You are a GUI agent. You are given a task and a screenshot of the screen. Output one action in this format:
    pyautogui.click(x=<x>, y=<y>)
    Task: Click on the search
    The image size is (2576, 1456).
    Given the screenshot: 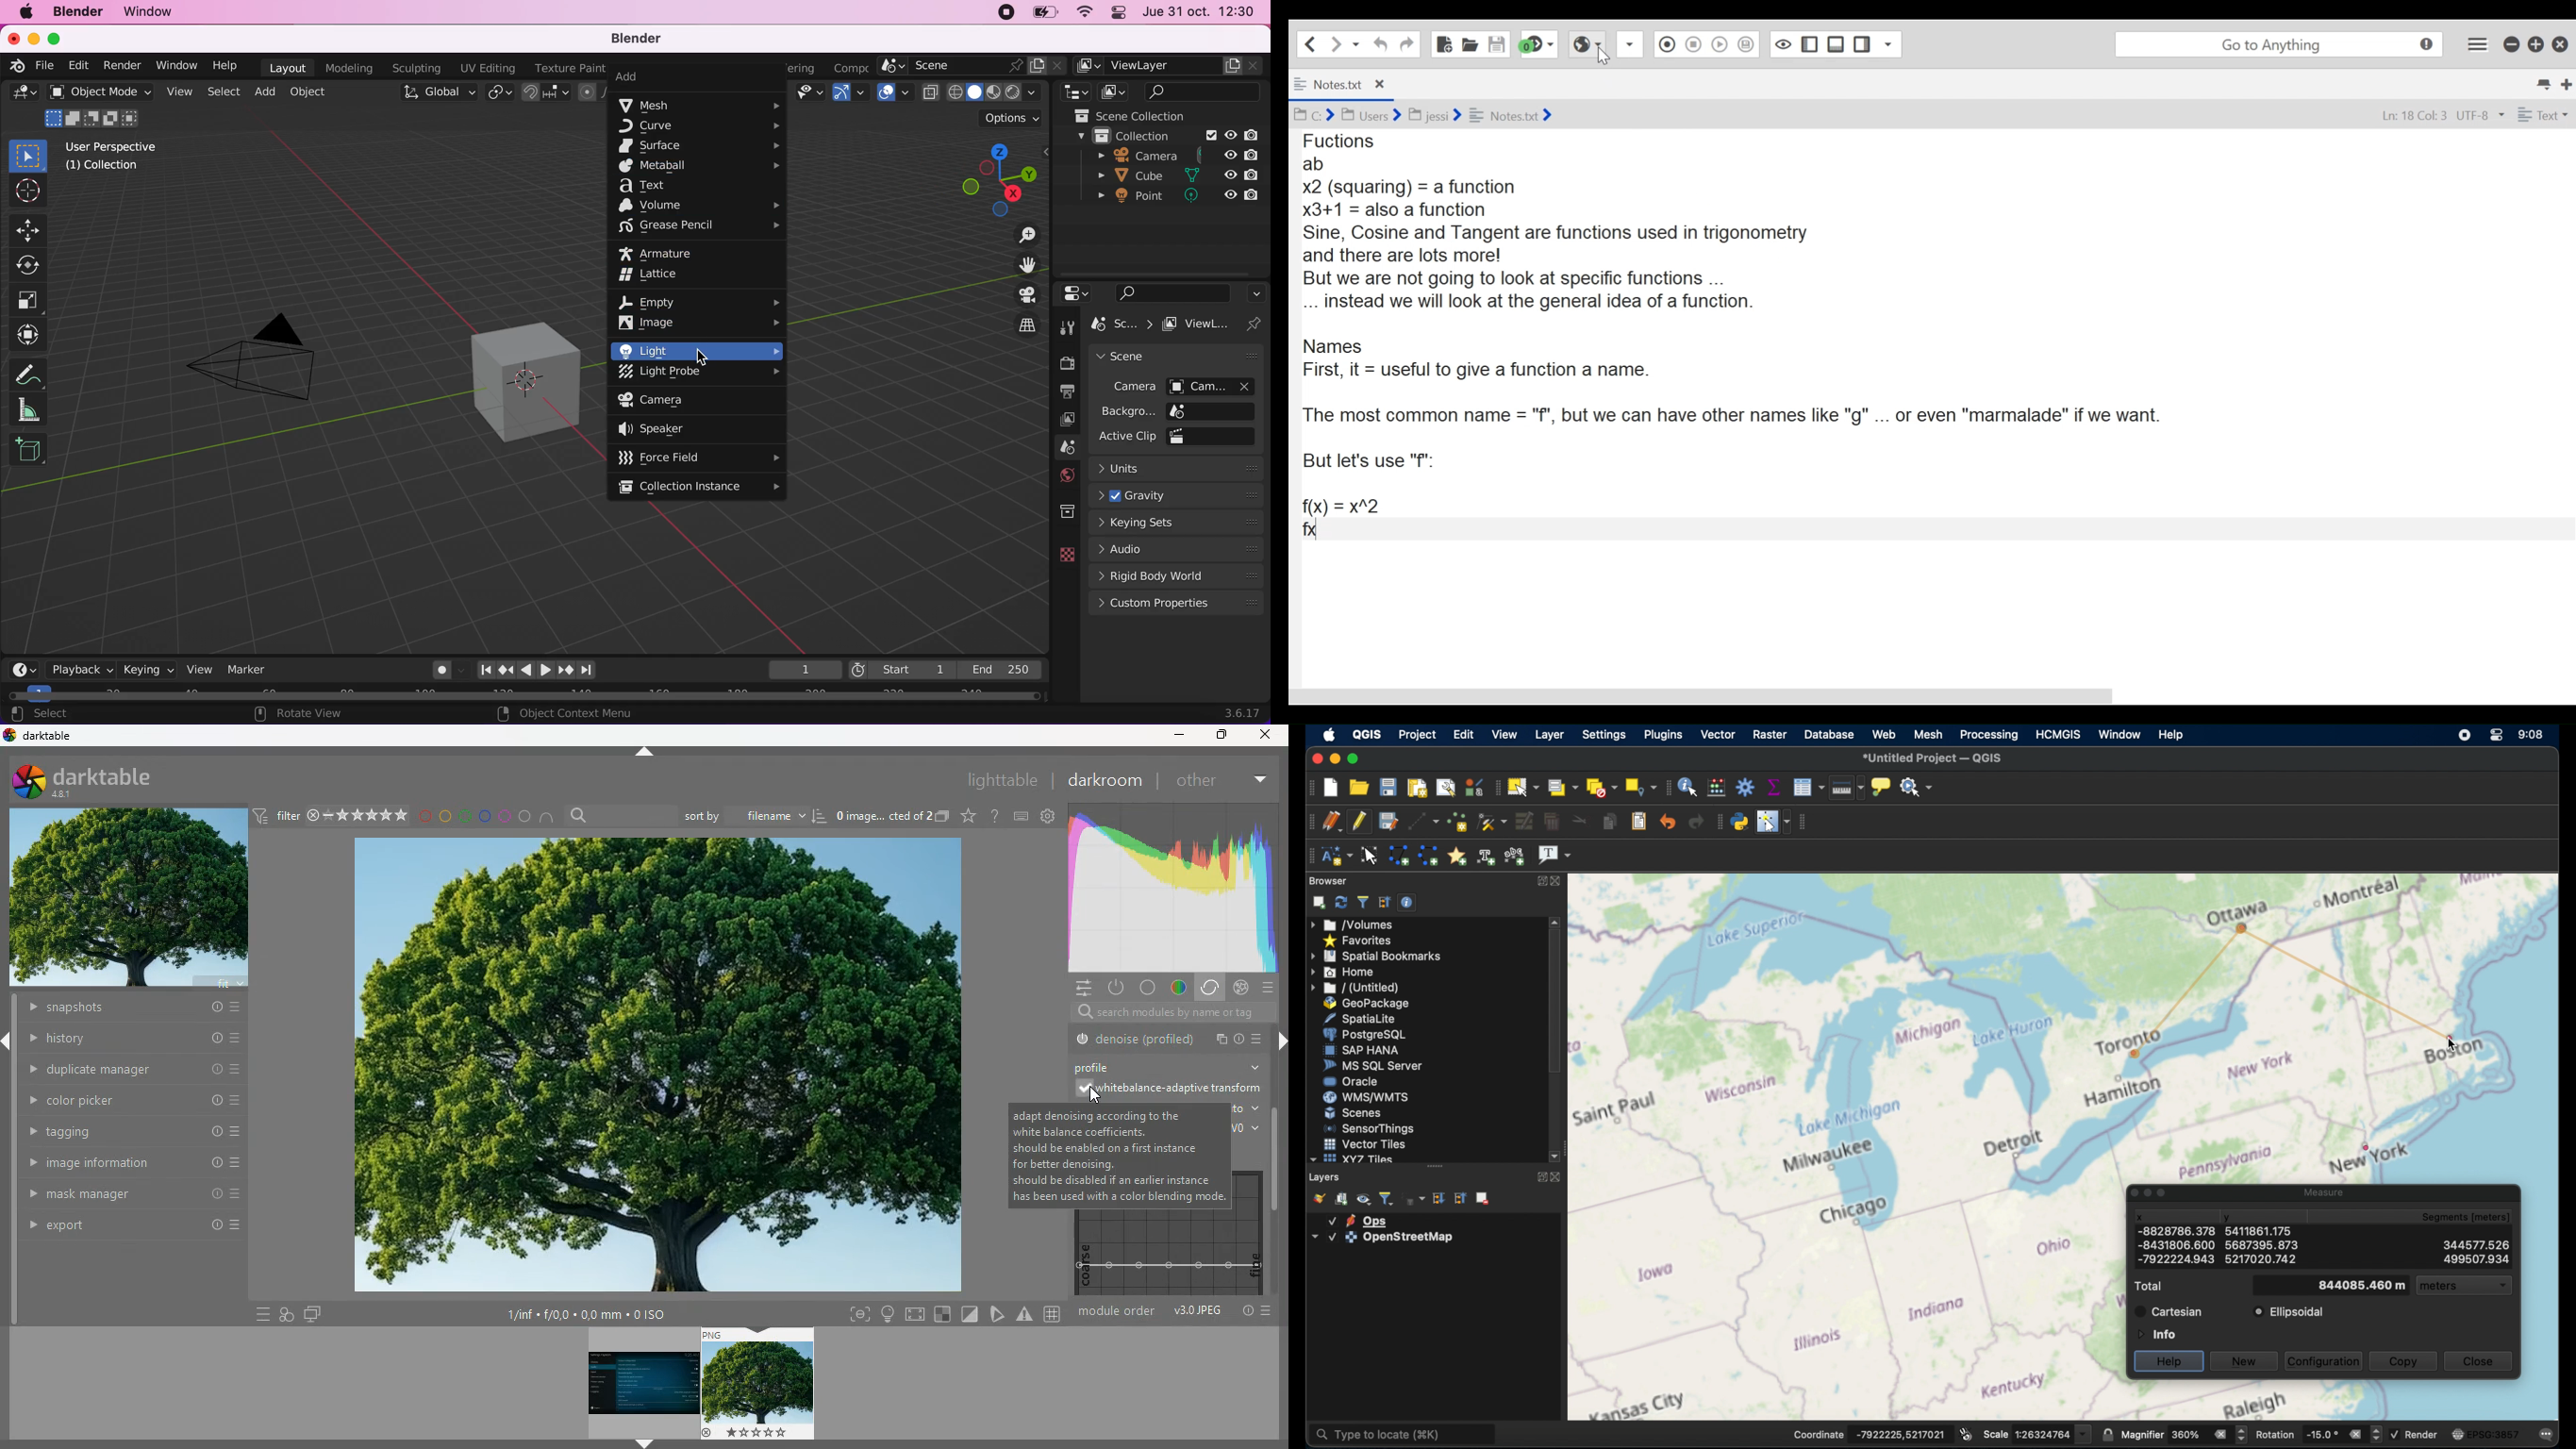 What is the action you would take?
    pyautogui.click(x=580, y=815)
    